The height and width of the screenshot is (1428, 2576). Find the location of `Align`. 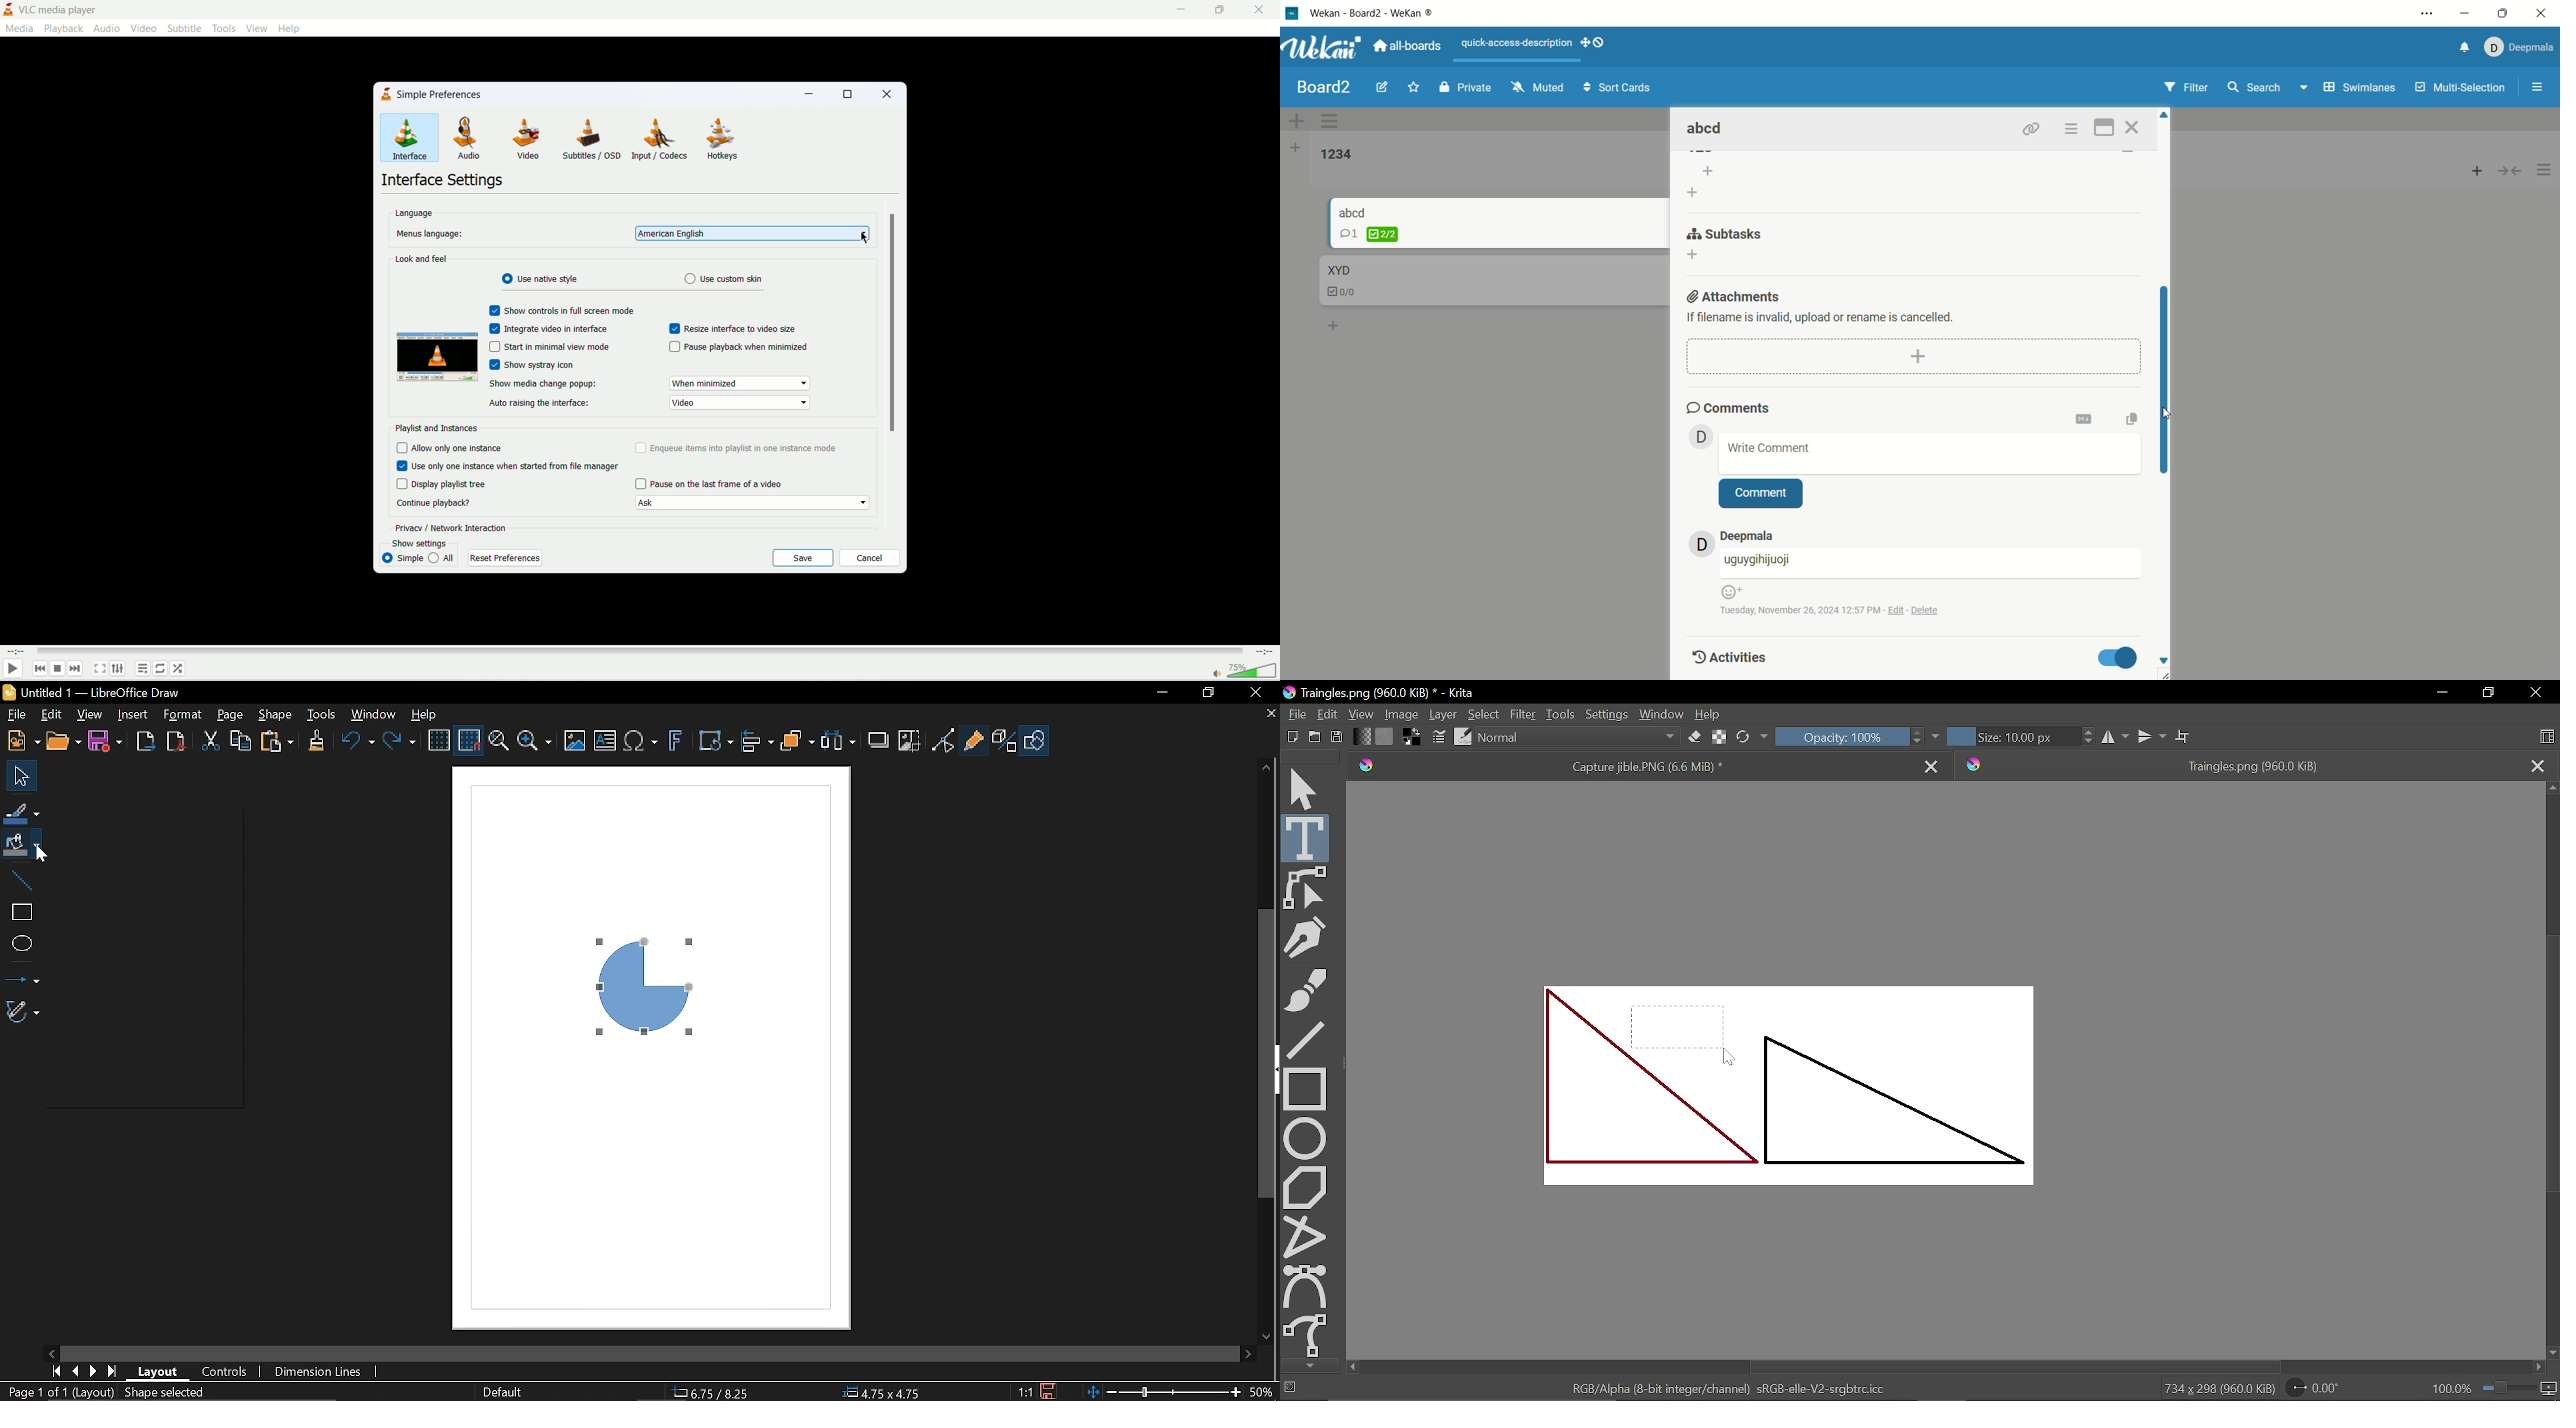

Align is located at coordinates (756, 743).